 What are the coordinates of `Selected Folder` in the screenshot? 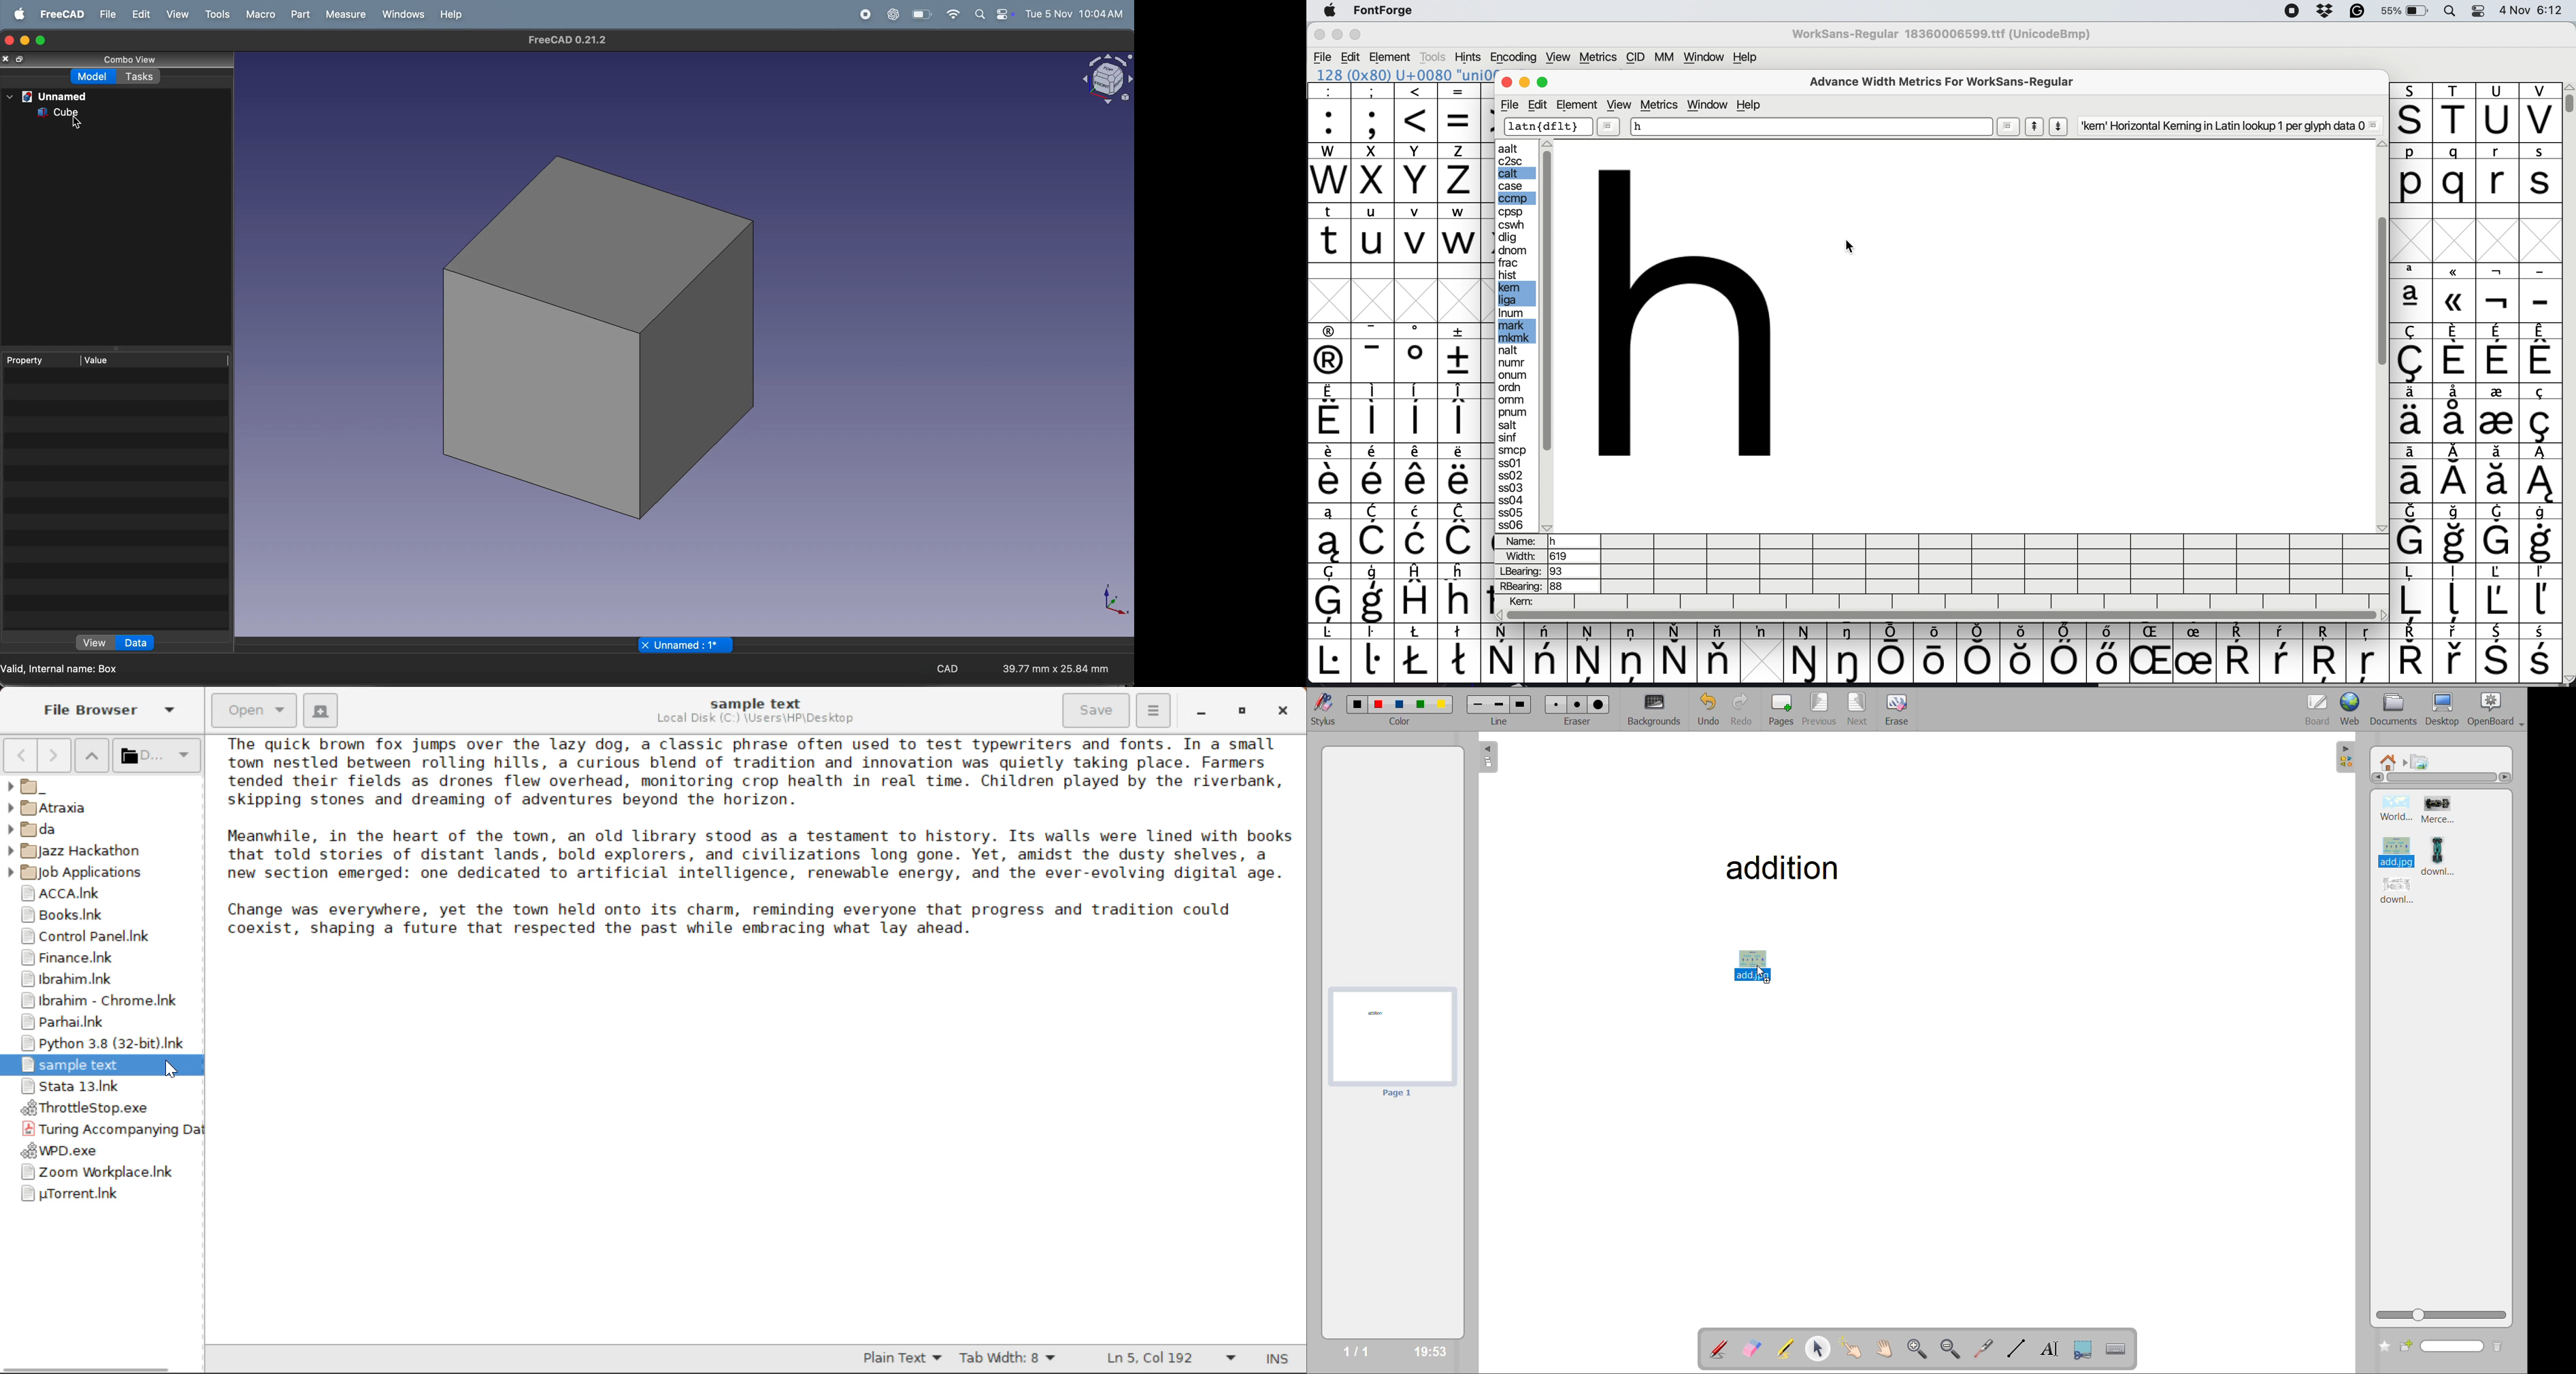 It's located at (155, 756).